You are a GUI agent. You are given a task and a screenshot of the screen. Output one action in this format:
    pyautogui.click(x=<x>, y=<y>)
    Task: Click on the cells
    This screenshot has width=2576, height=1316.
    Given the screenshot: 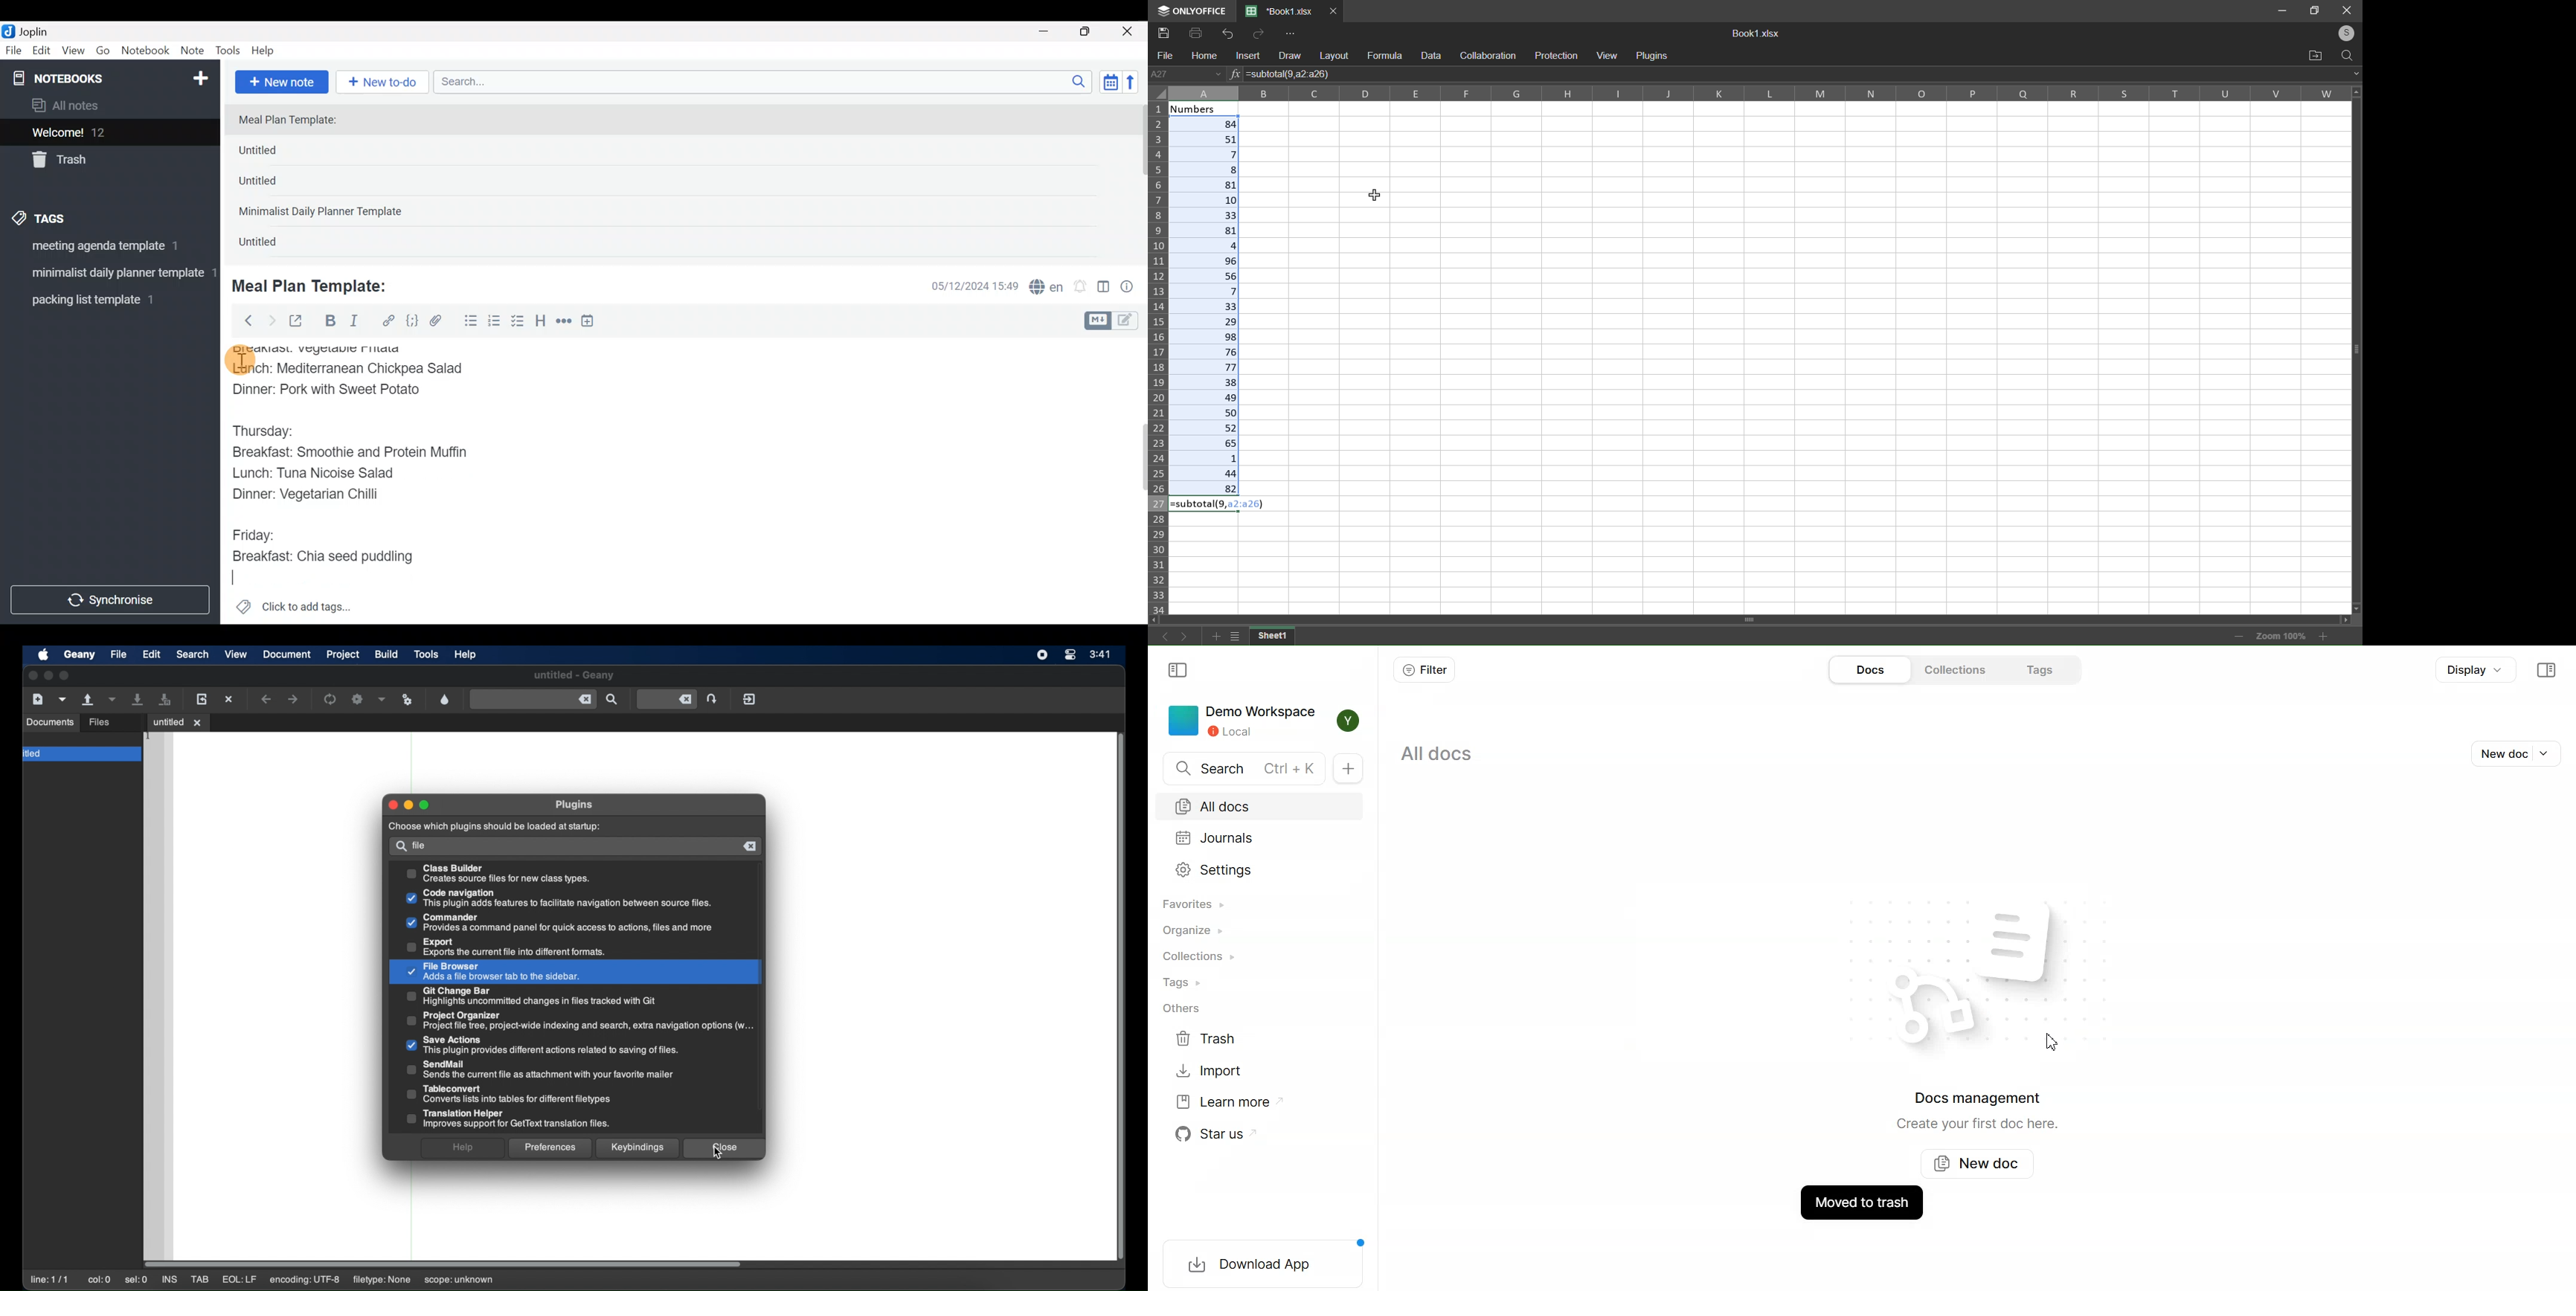 What is the action you would take?
    pyautogui.click(x=1811, y=357)
    